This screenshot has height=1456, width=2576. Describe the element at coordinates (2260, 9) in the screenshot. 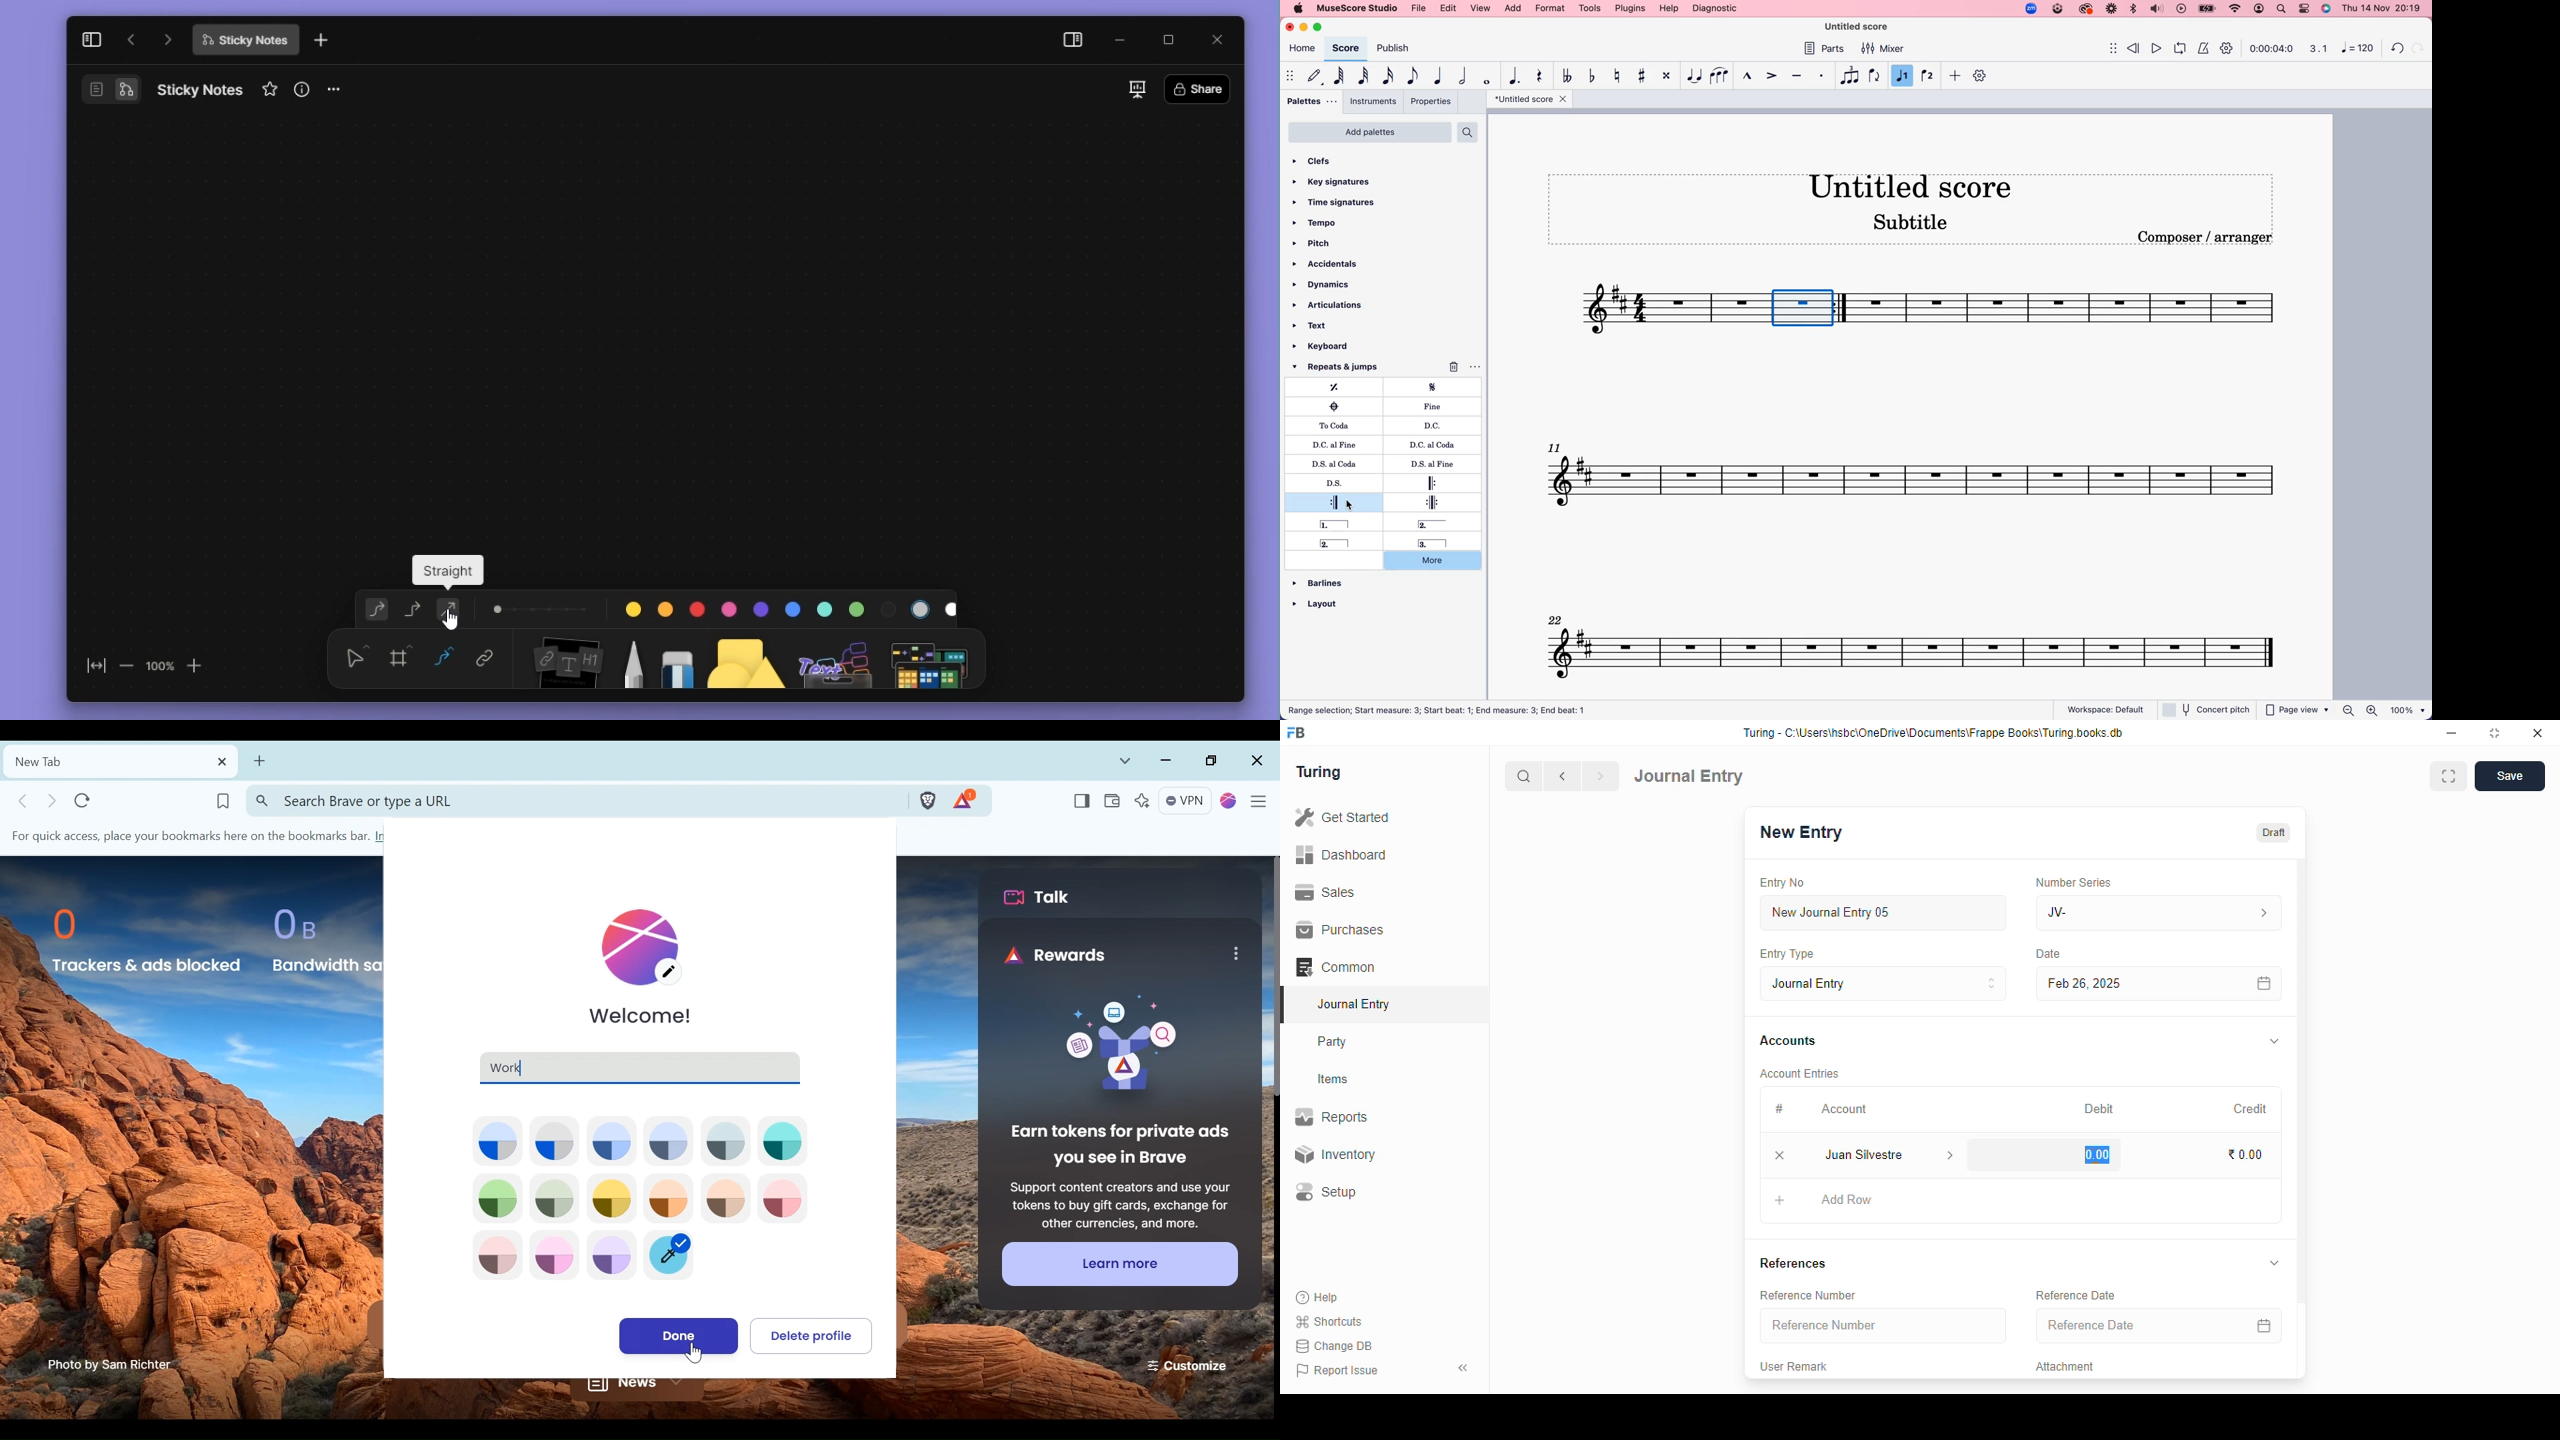

I see `profile` at that location.